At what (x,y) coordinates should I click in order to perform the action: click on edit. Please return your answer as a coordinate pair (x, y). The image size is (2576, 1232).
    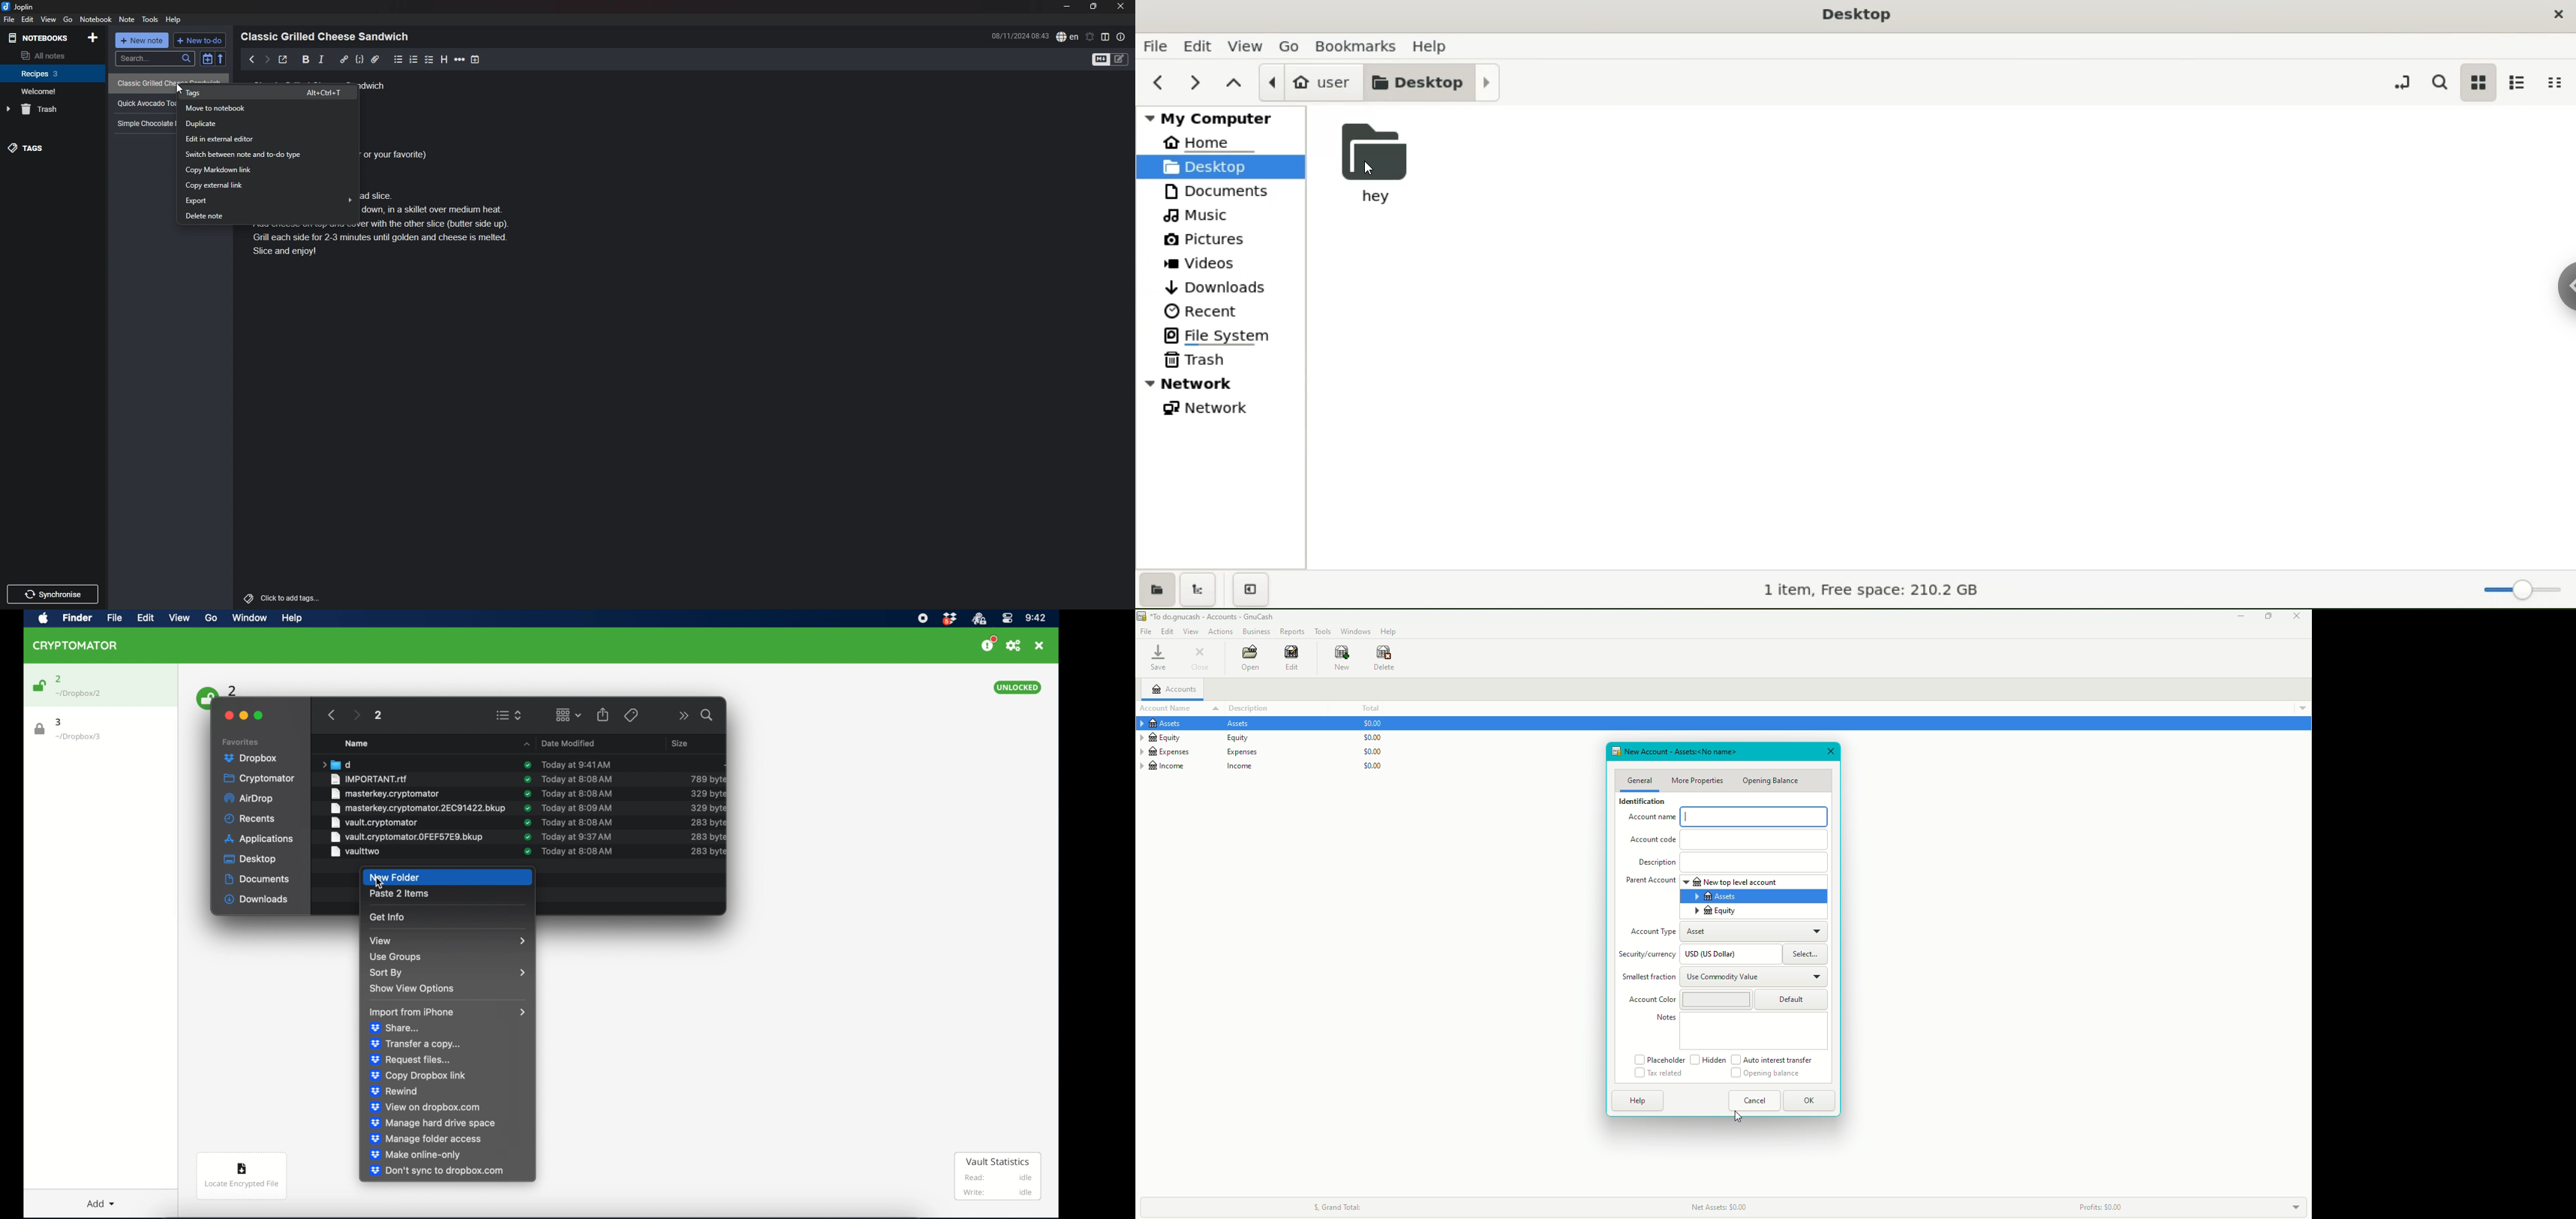
    Looking at the image, I should click on (145, 617).